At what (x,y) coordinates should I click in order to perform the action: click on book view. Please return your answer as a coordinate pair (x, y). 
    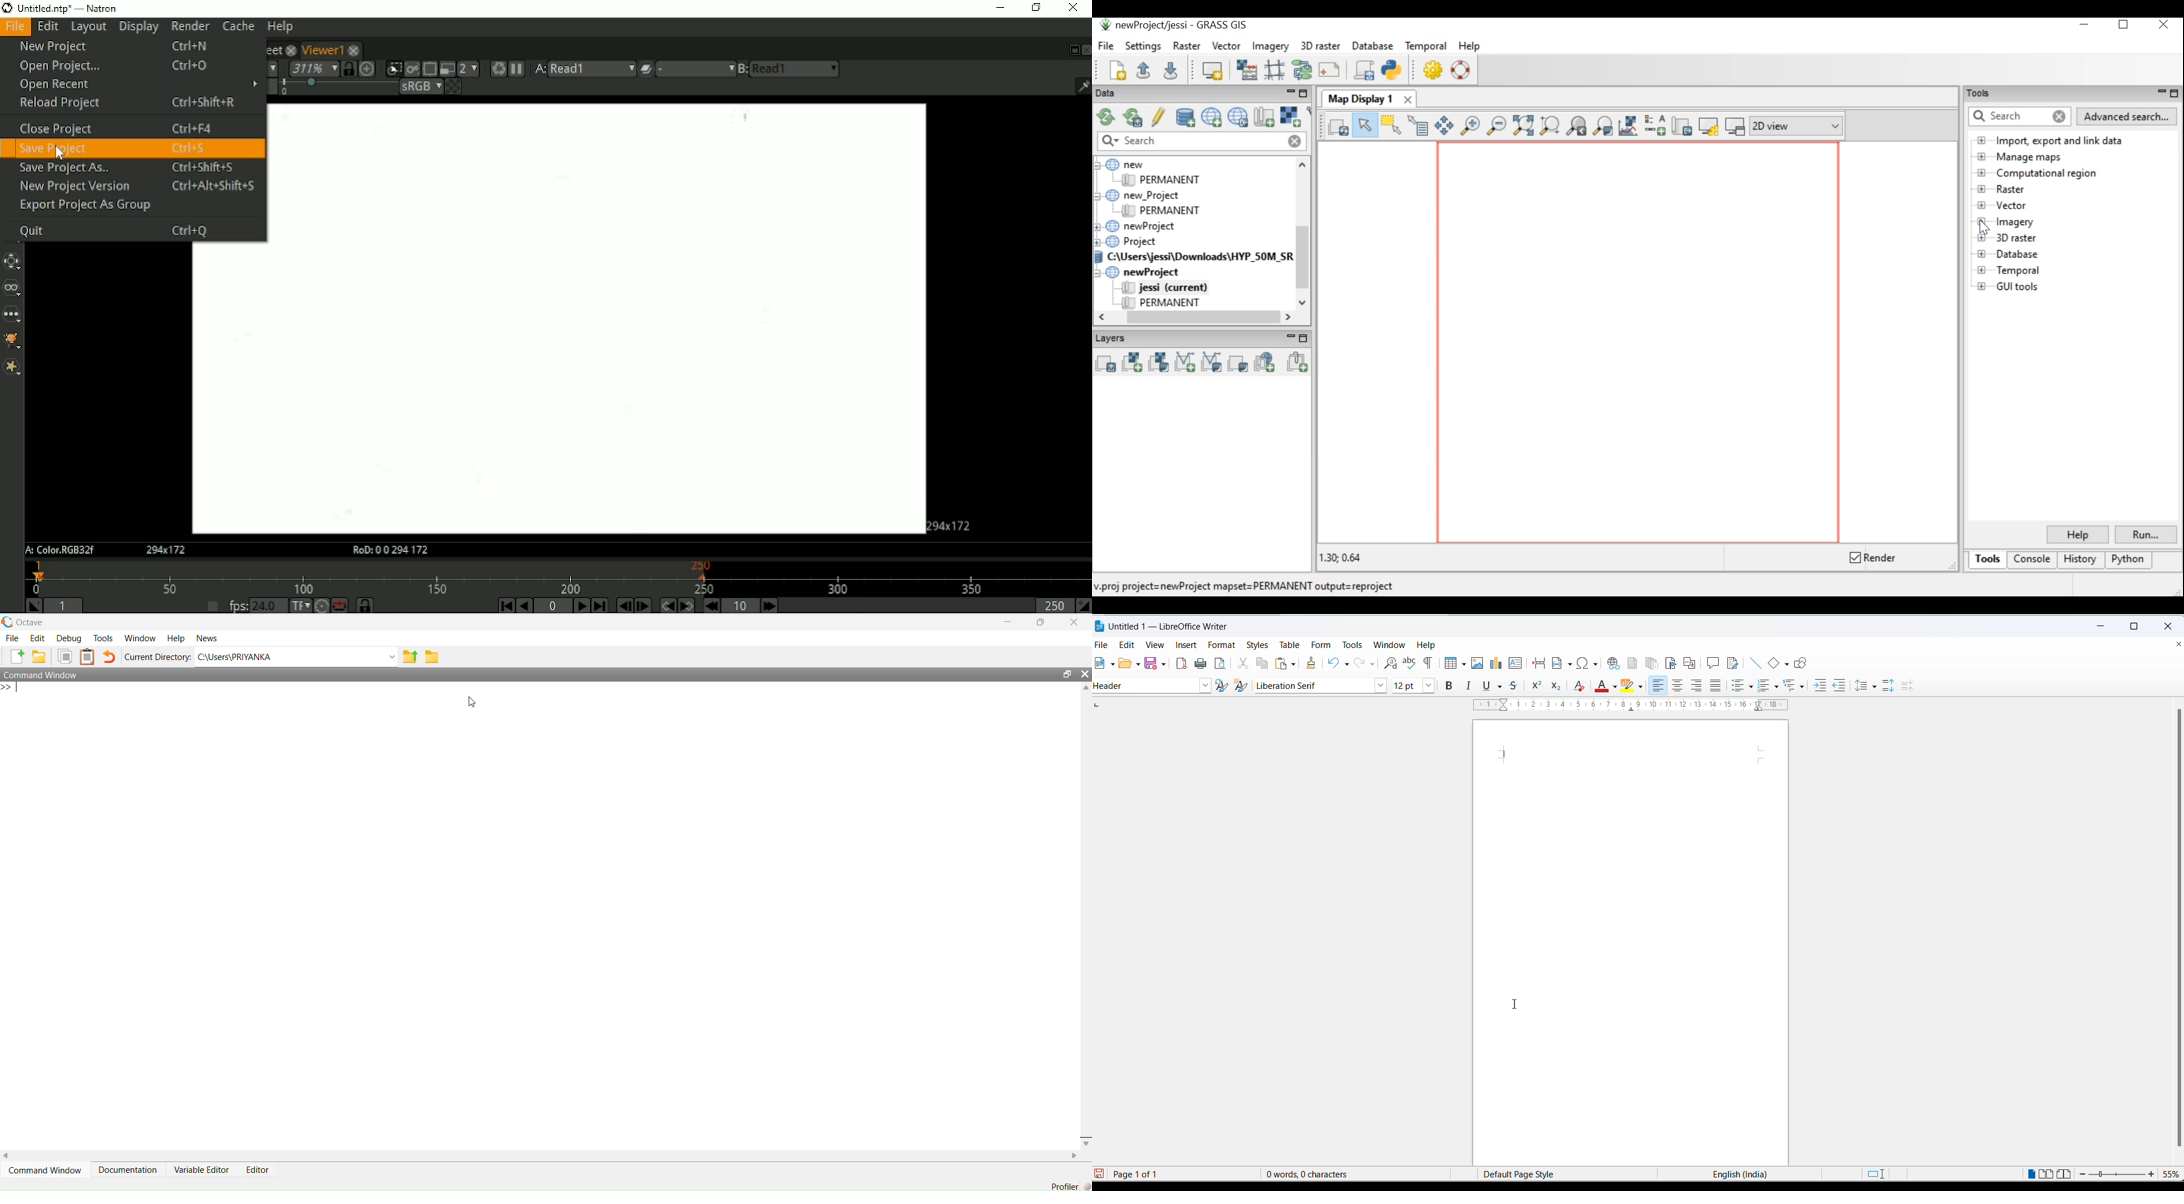
    Looking at the image, I should click on (2065, 1175).